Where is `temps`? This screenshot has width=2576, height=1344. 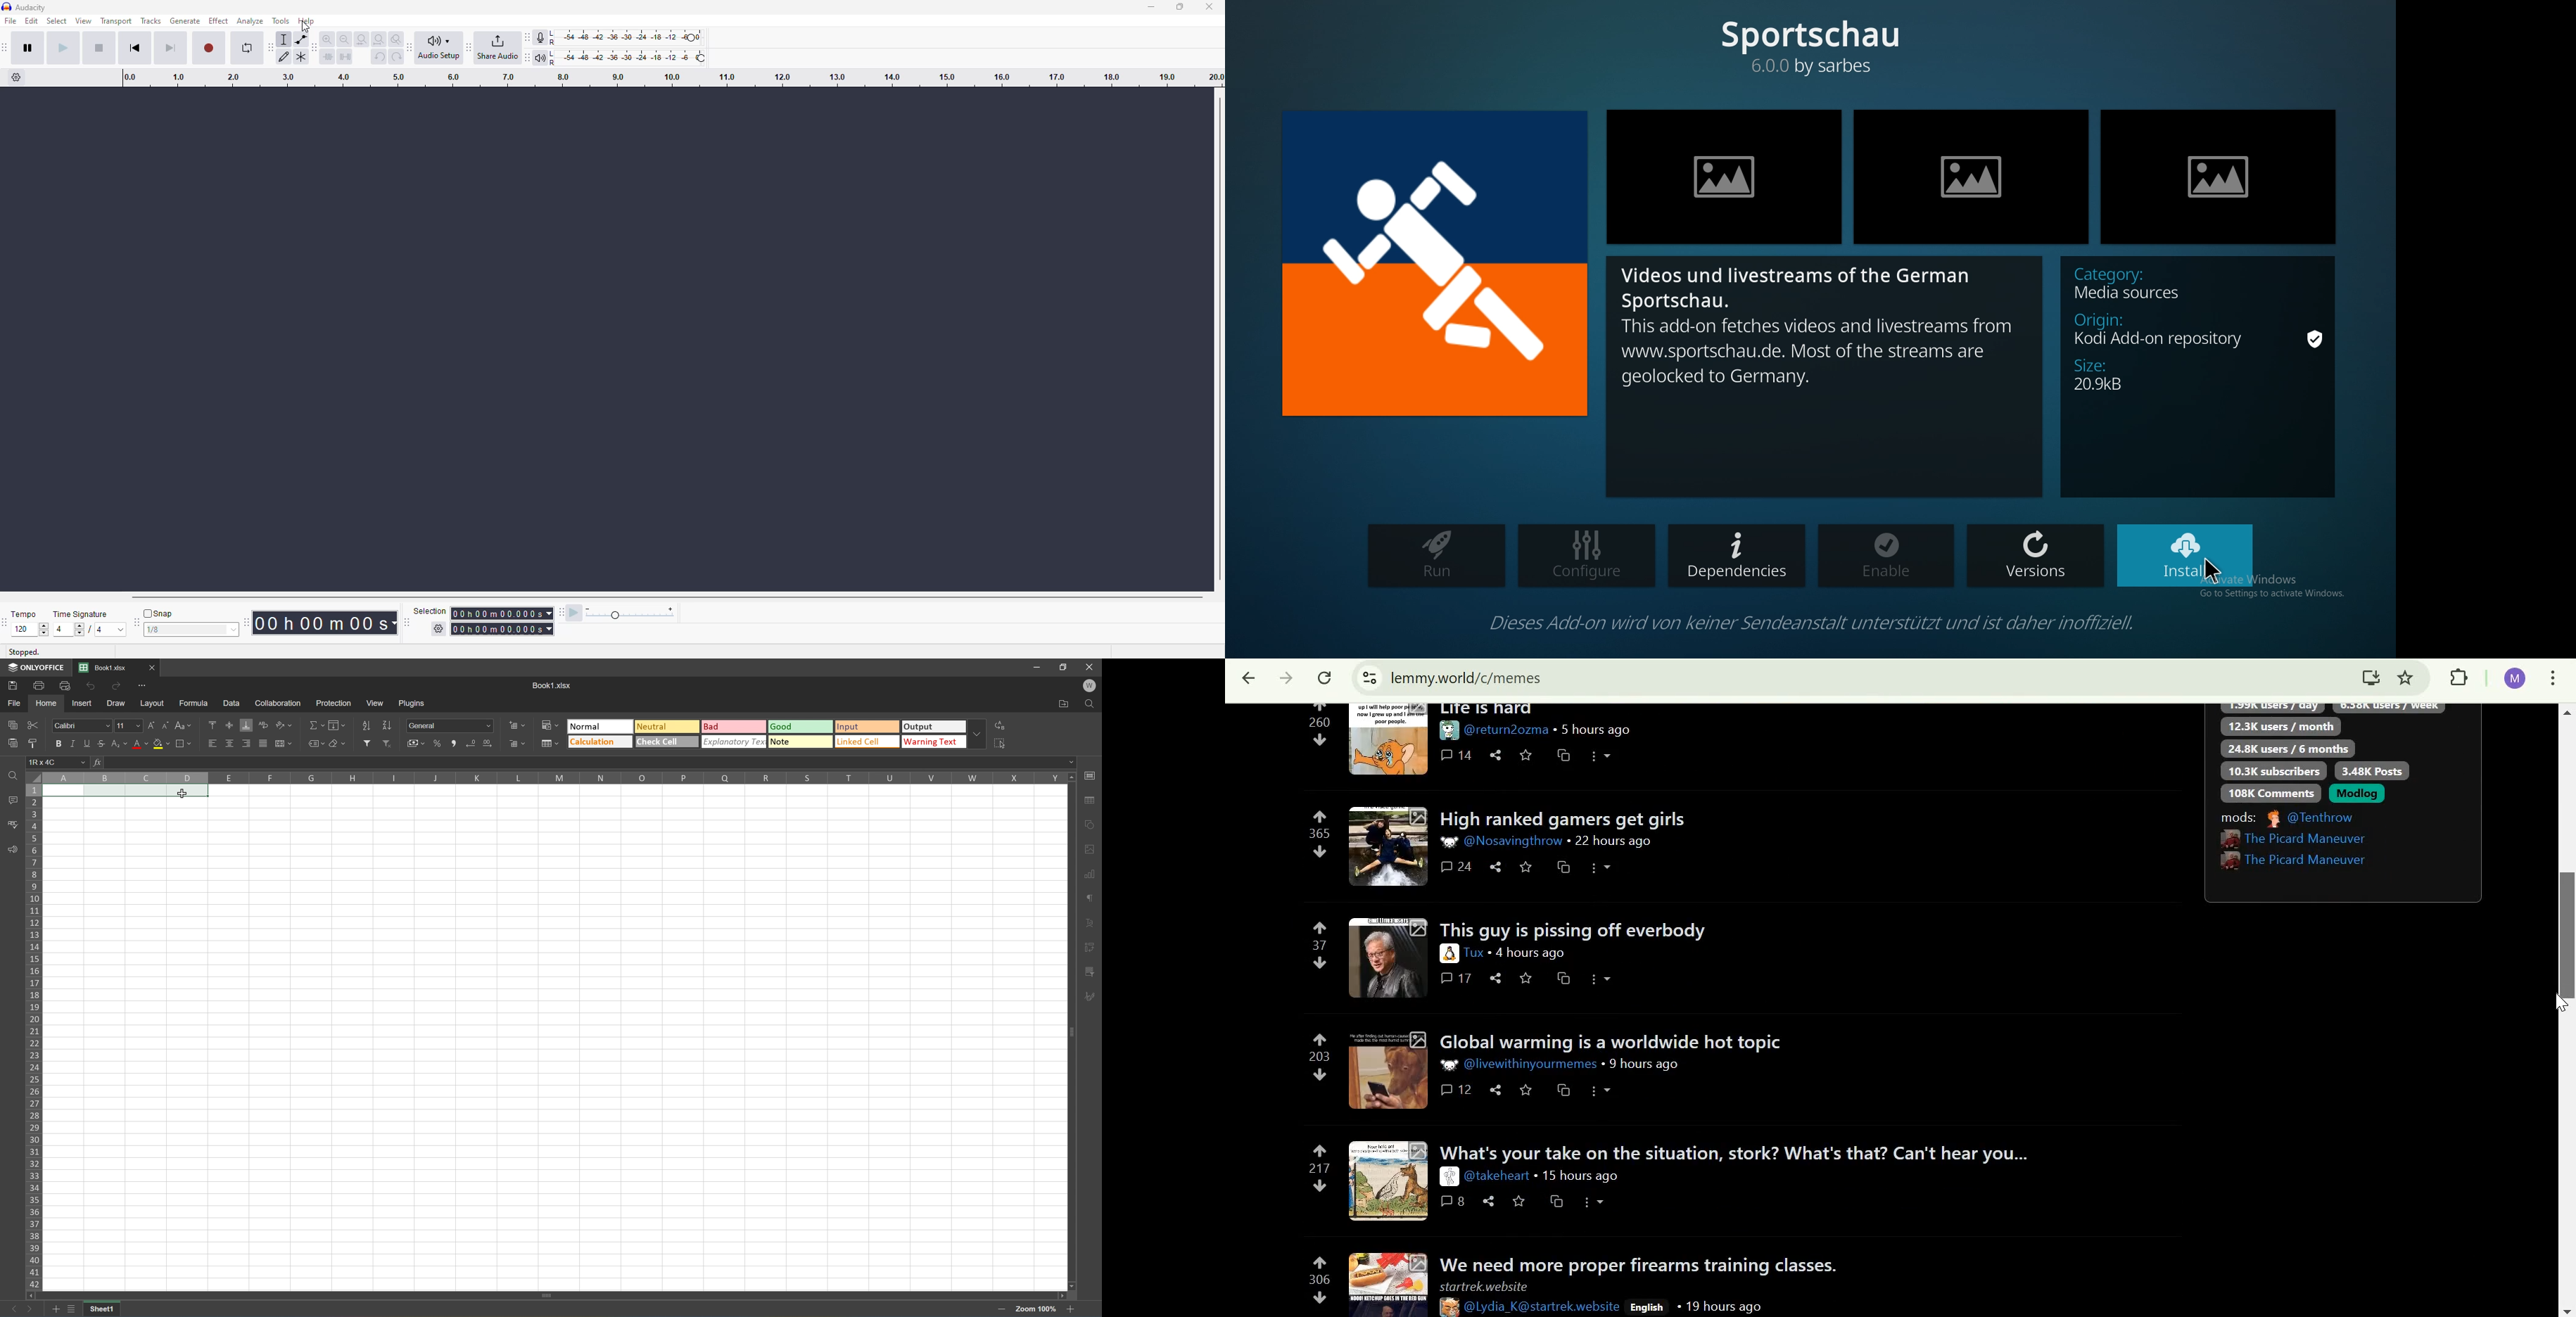
temps is located at coordinates (20, 611).